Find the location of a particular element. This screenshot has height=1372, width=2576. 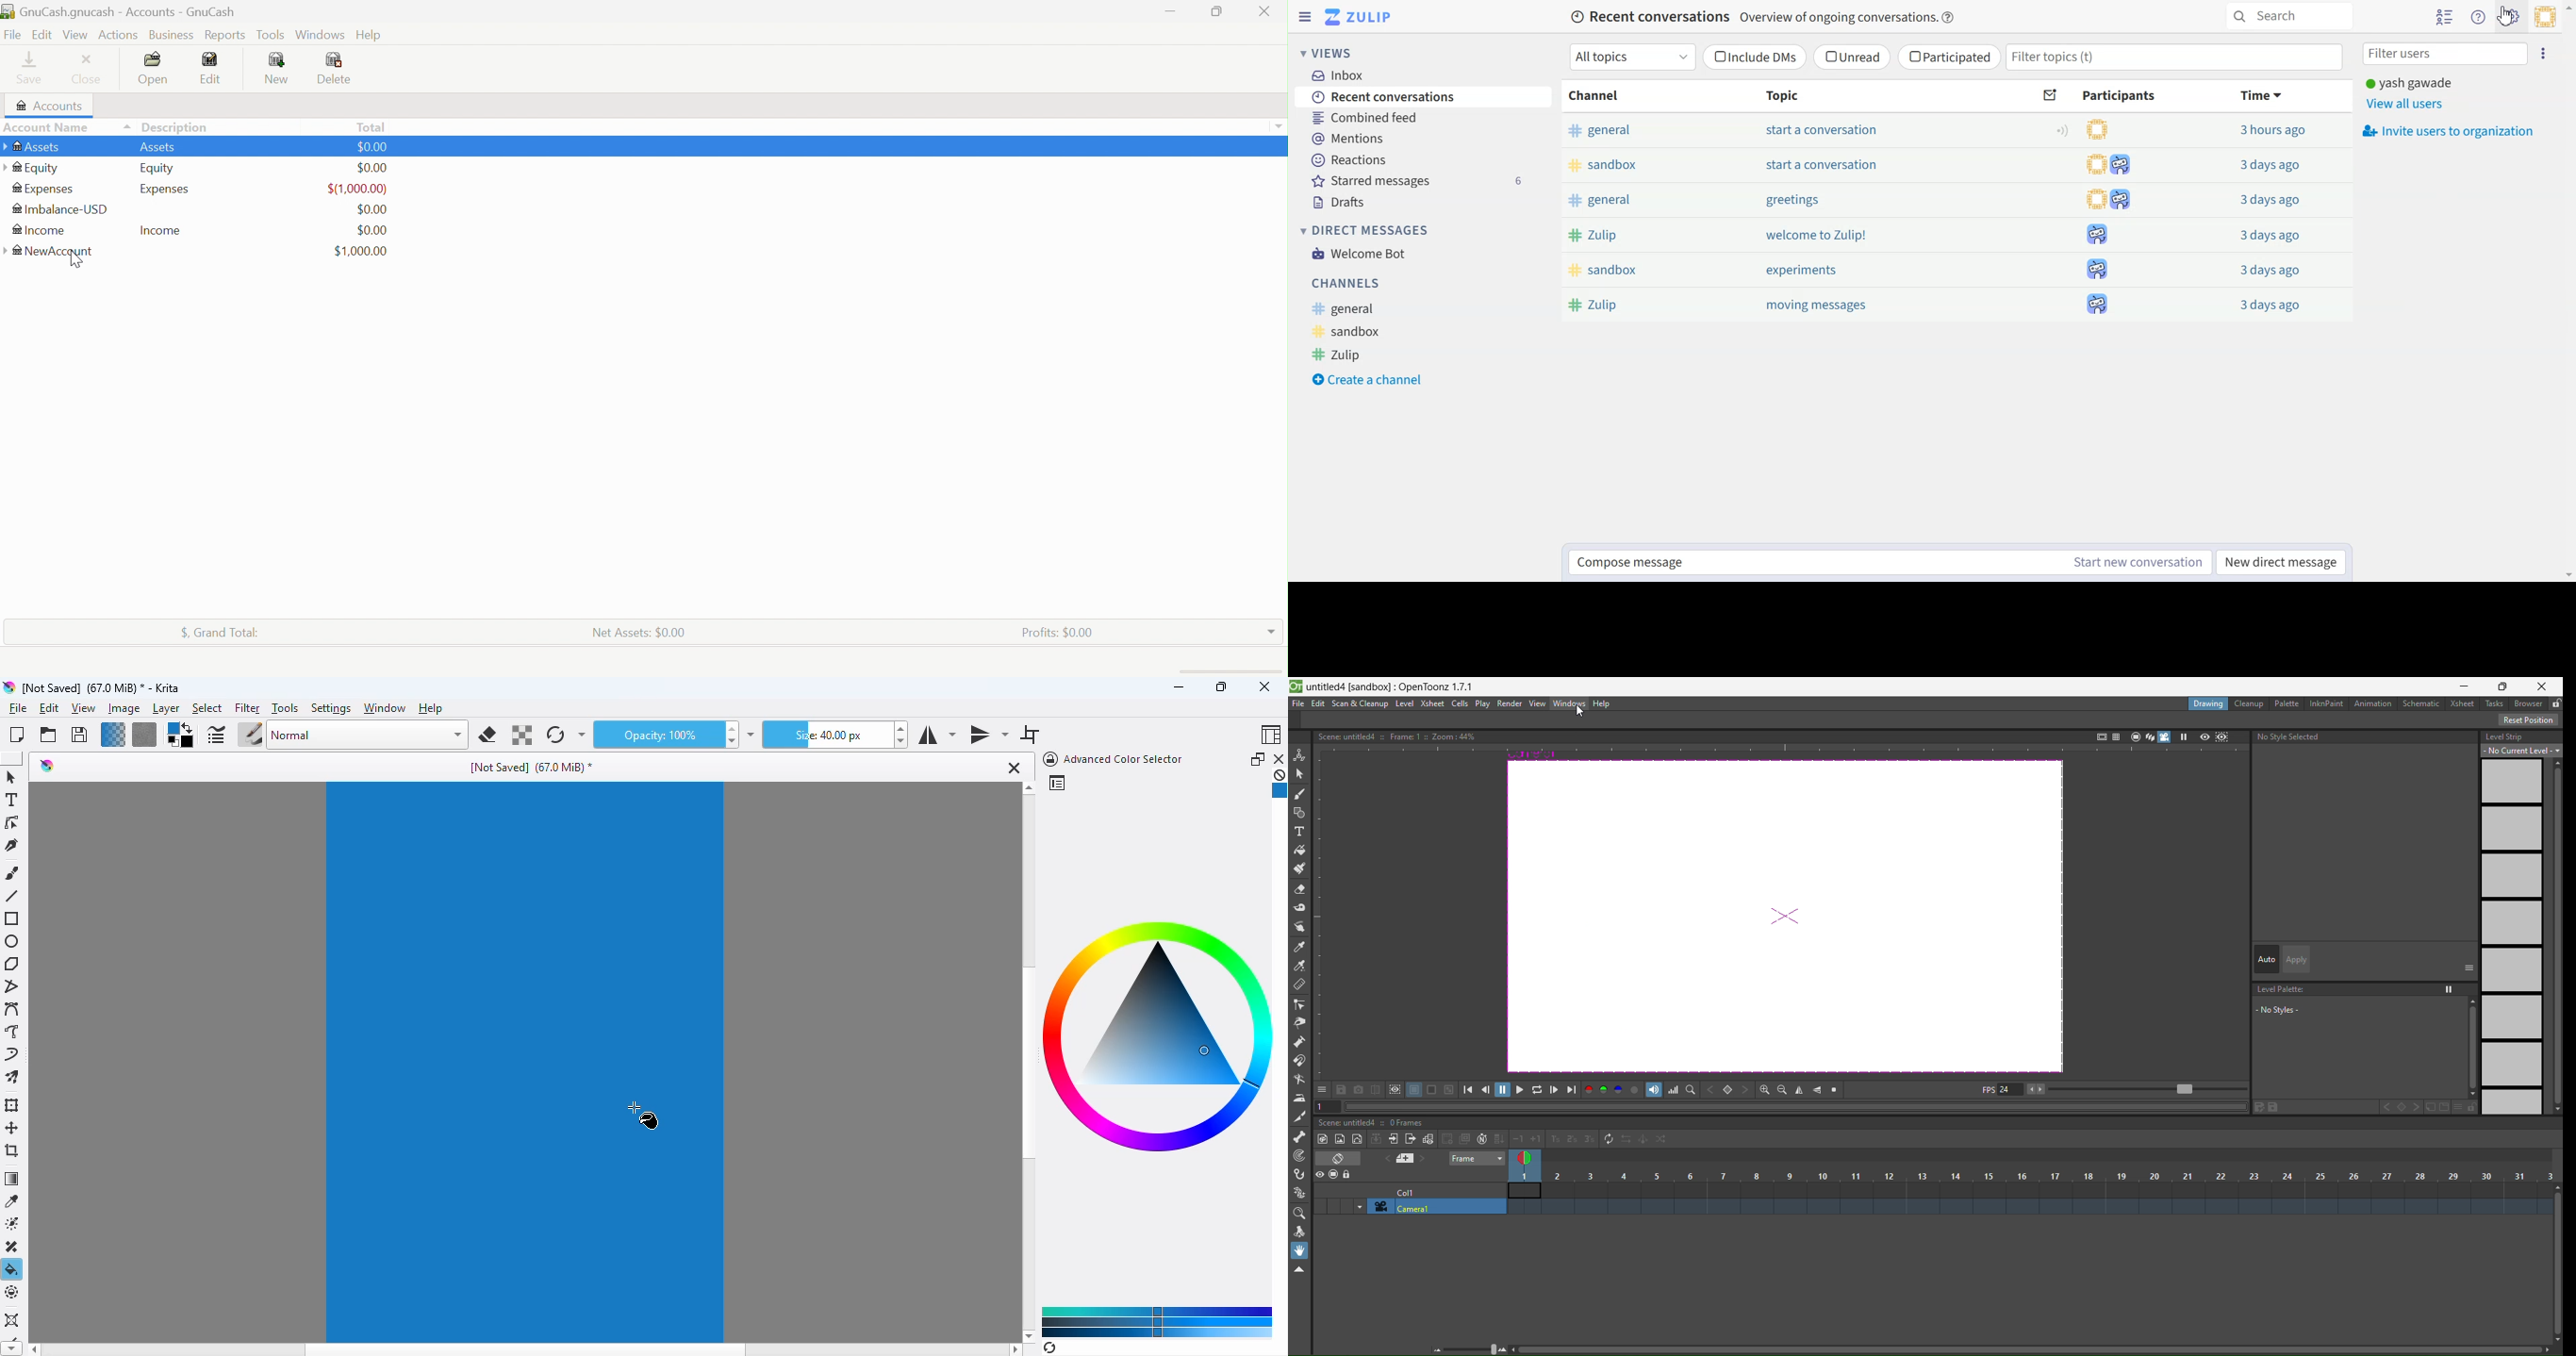

swing is located at coordinates (1644, 1141).